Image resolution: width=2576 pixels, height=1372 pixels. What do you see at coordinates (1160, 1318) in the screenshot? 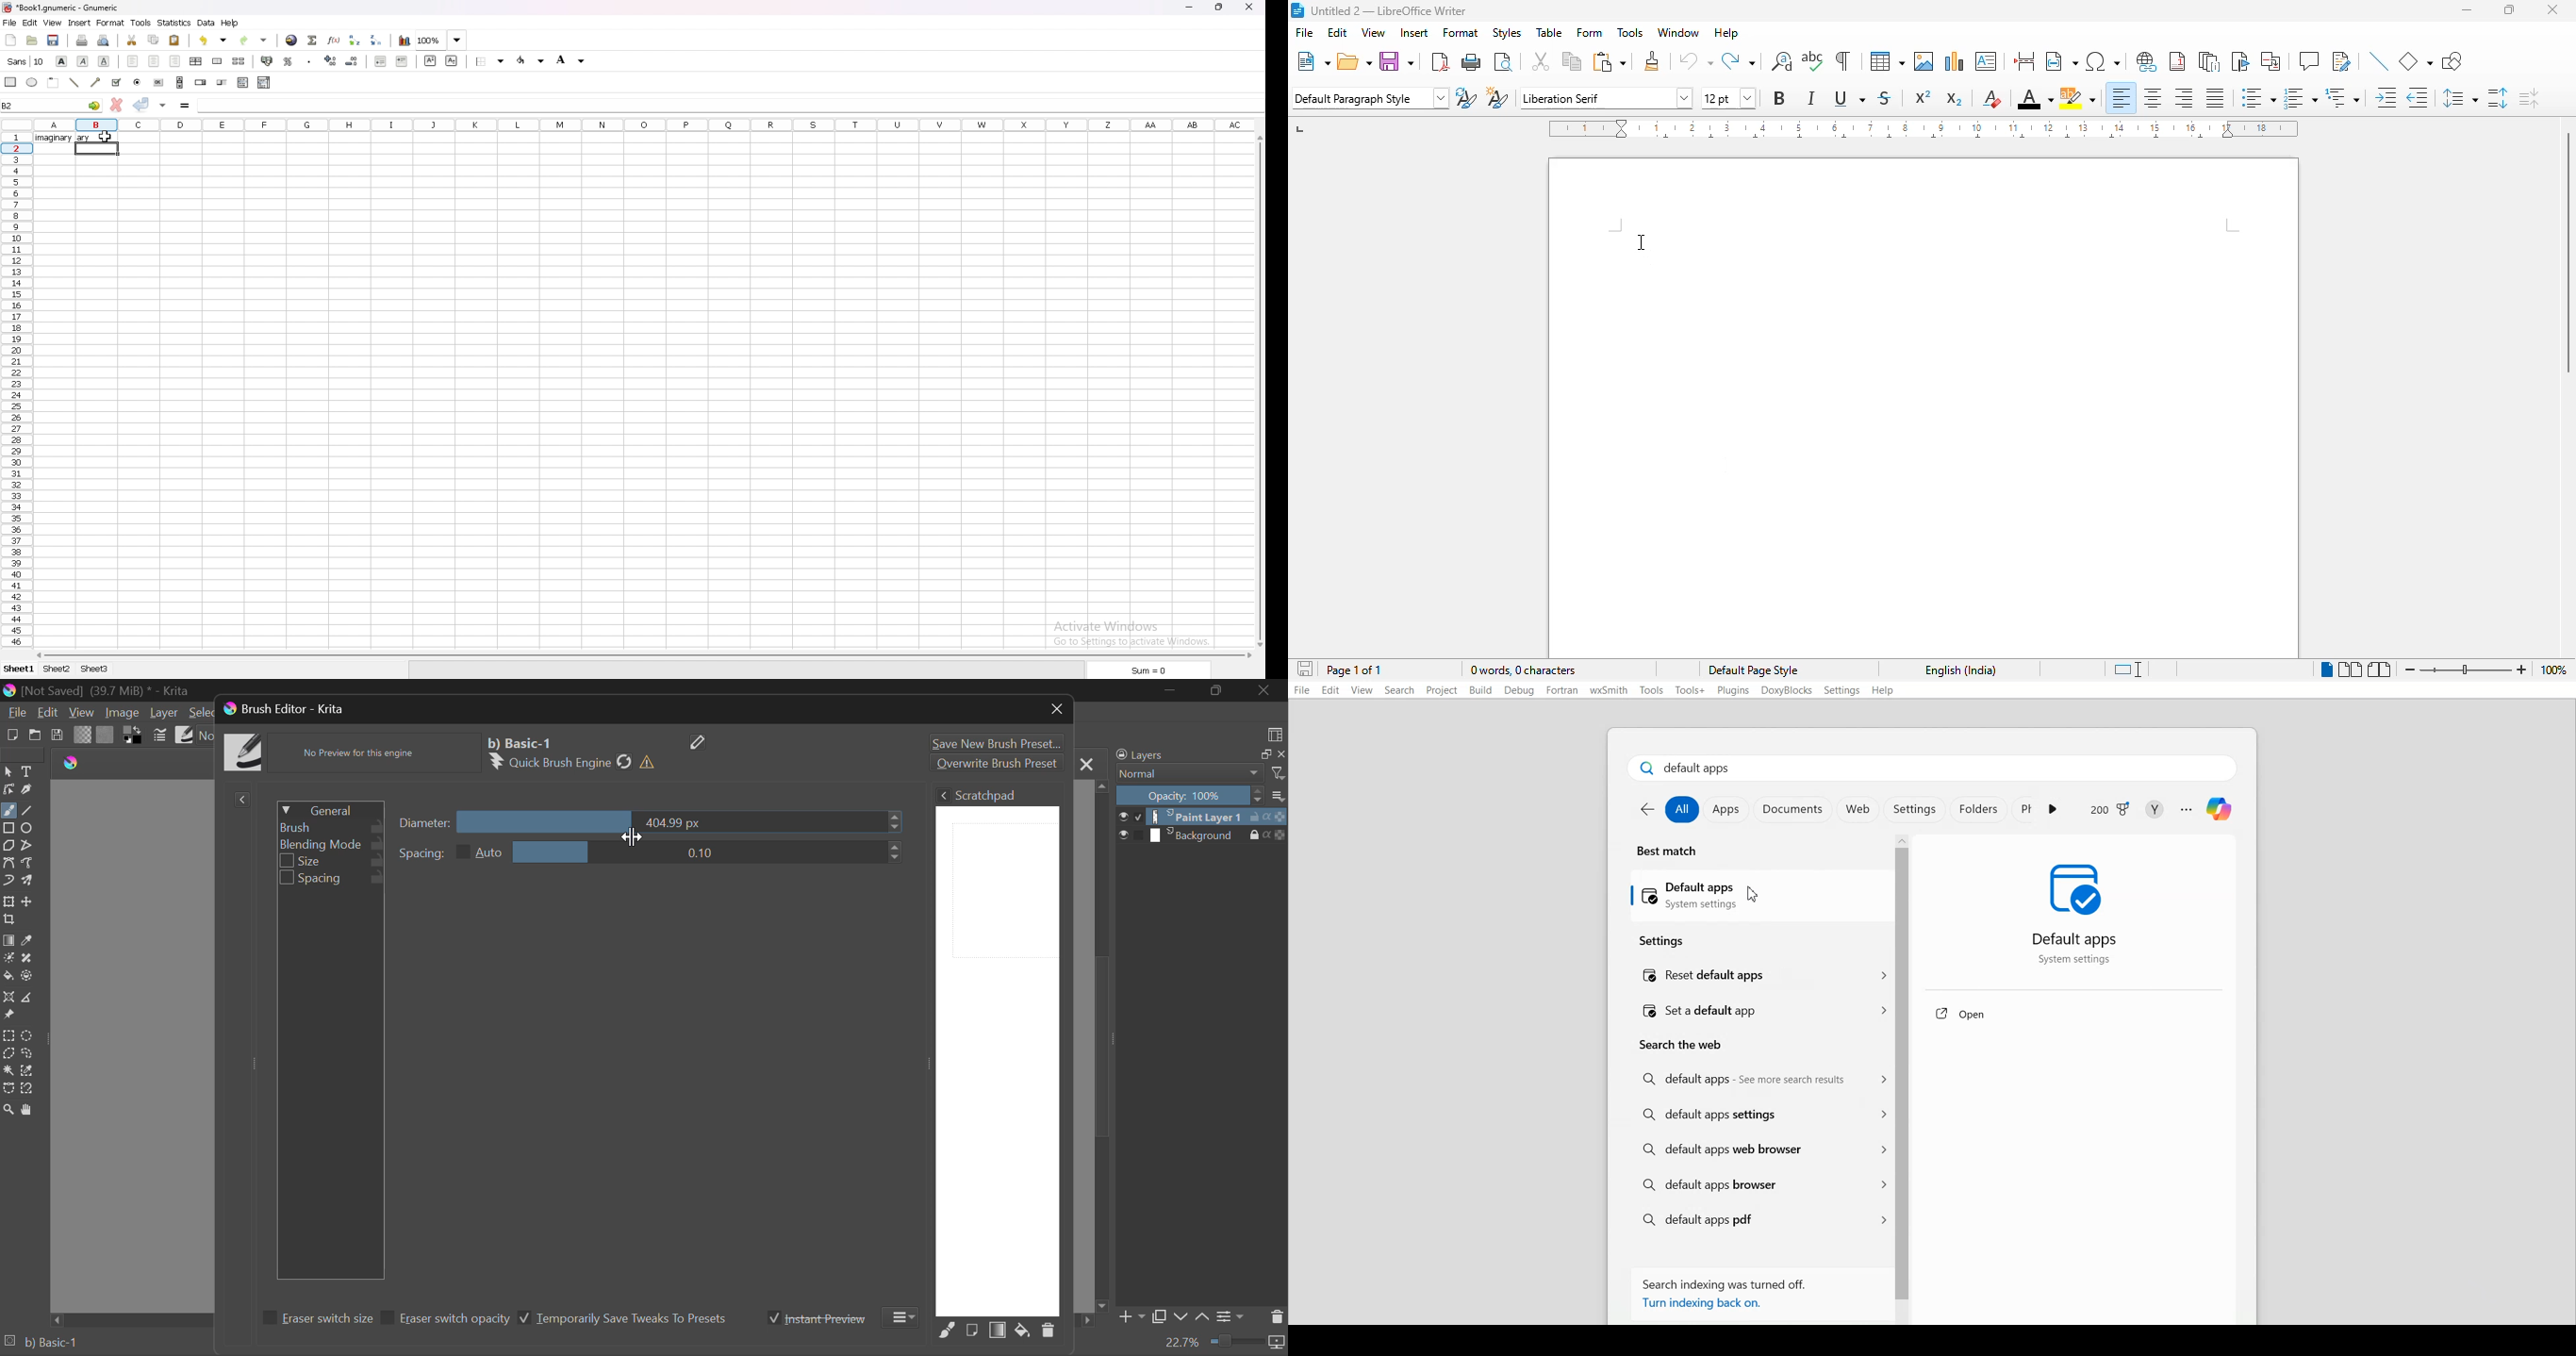
I see `Copy Layer` at bounding box center [1160, 1318].